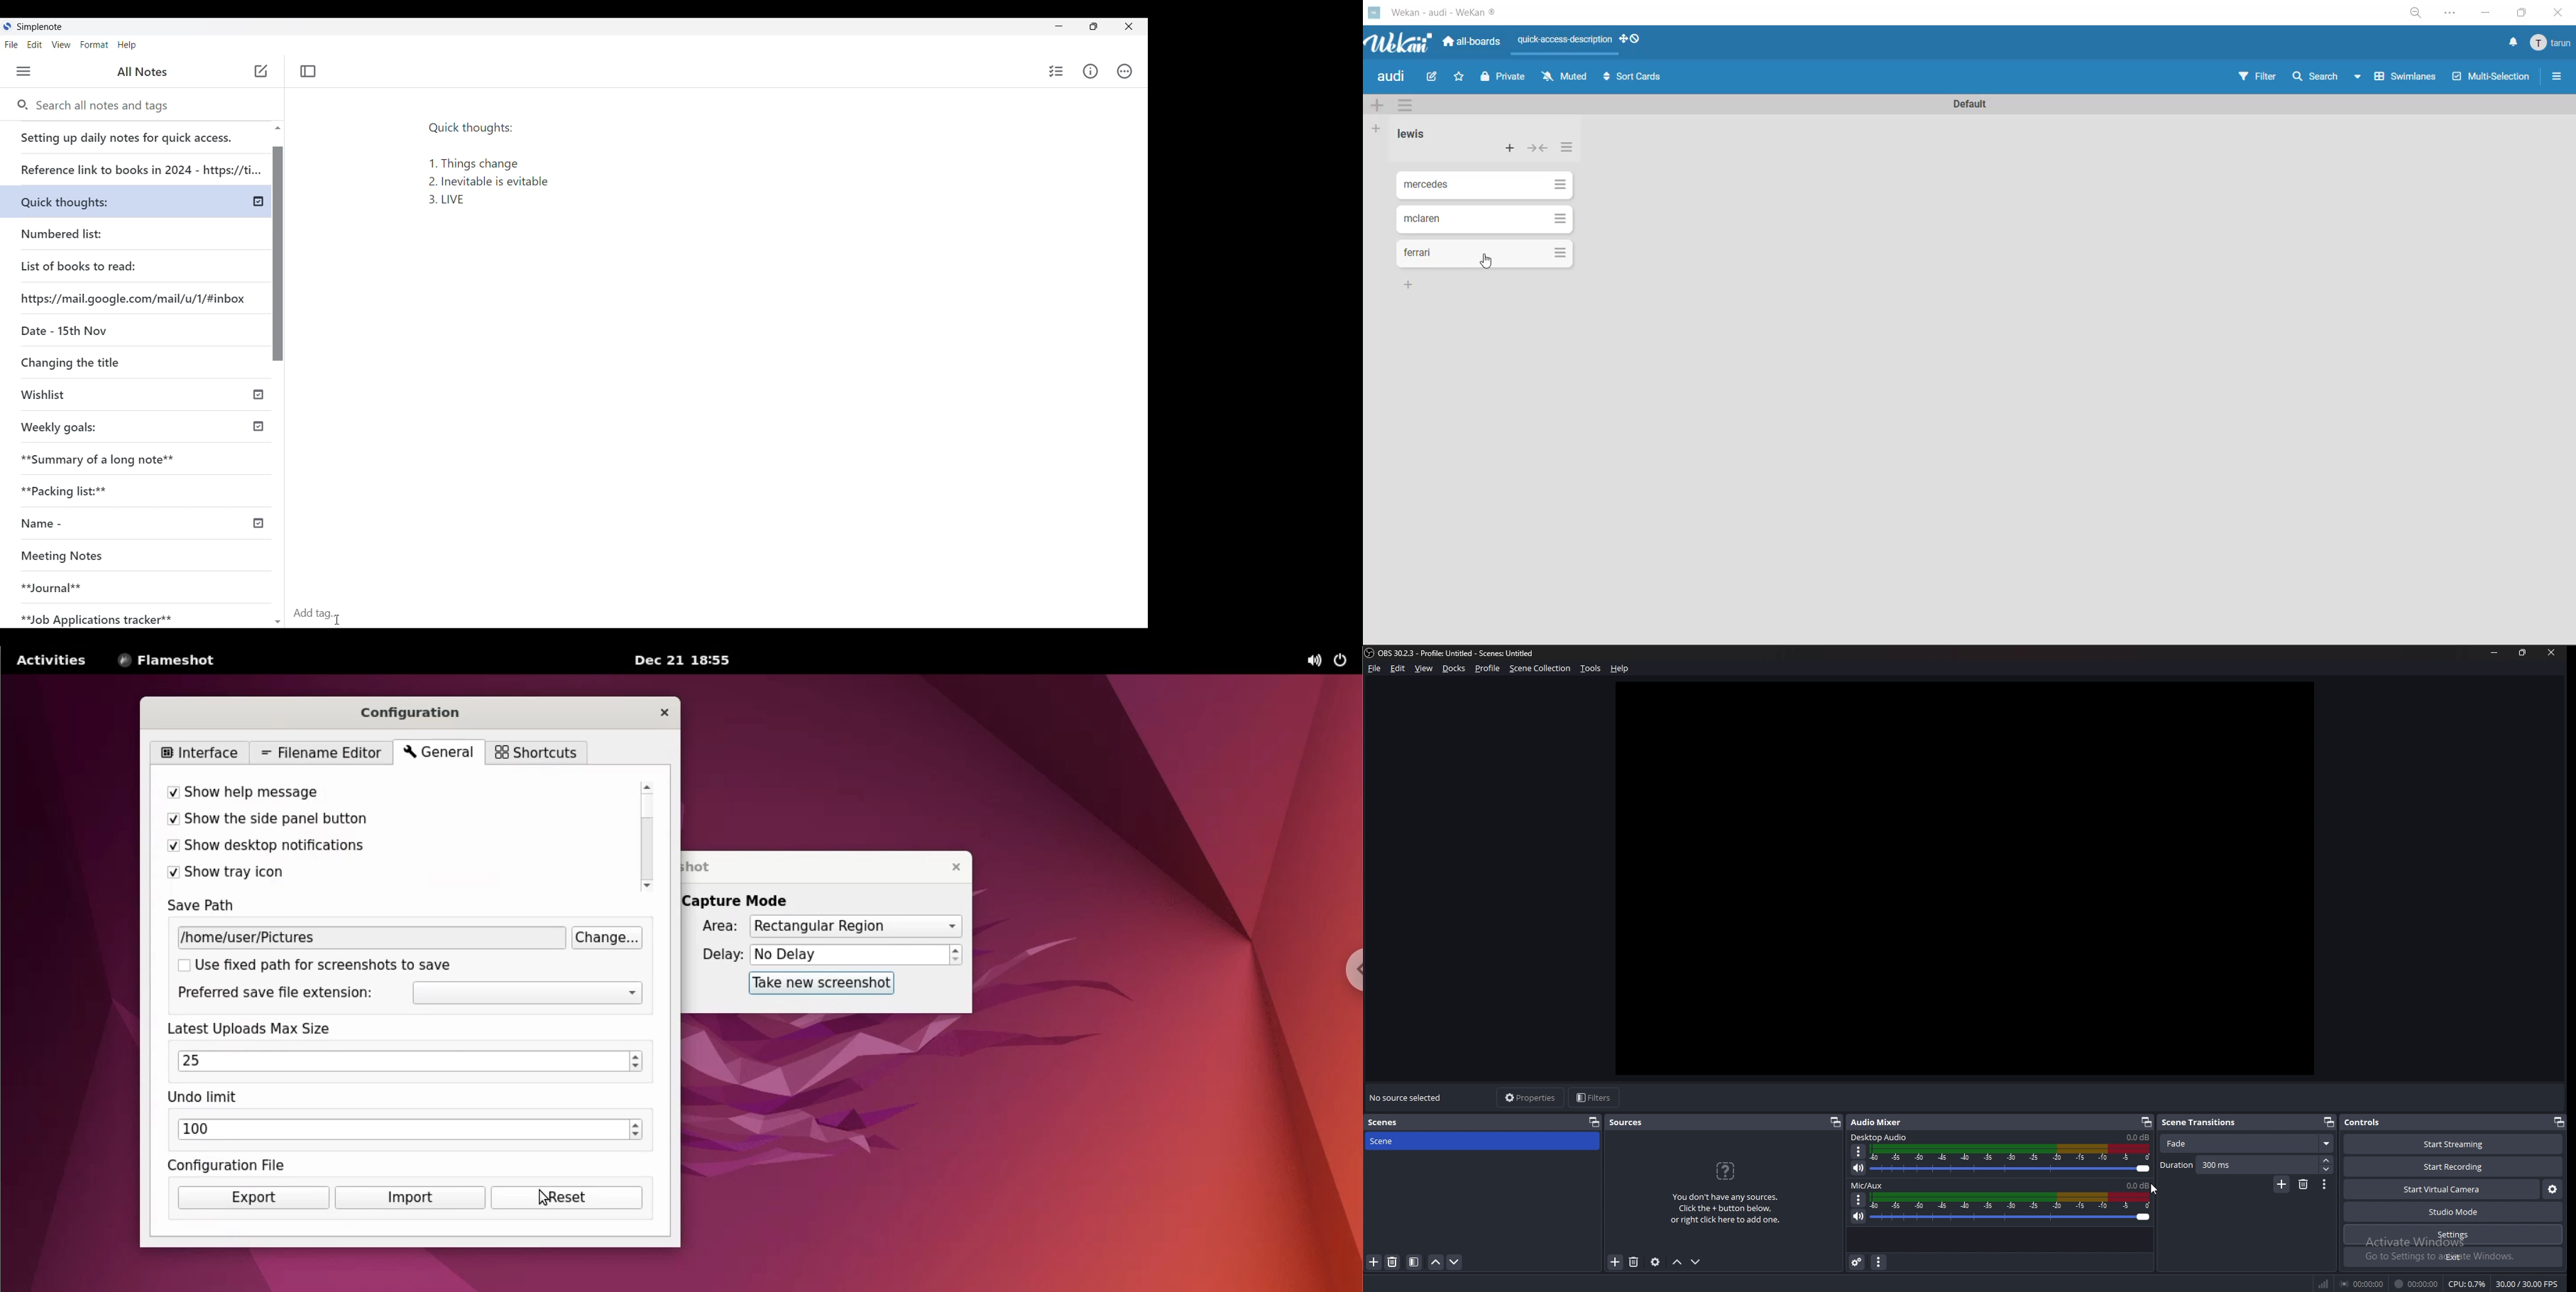 The height and width of the screenshot is (1316, 2576). Describe the element at coordinates (8, 26) in the screenshot. I see `Software logo` at that location.